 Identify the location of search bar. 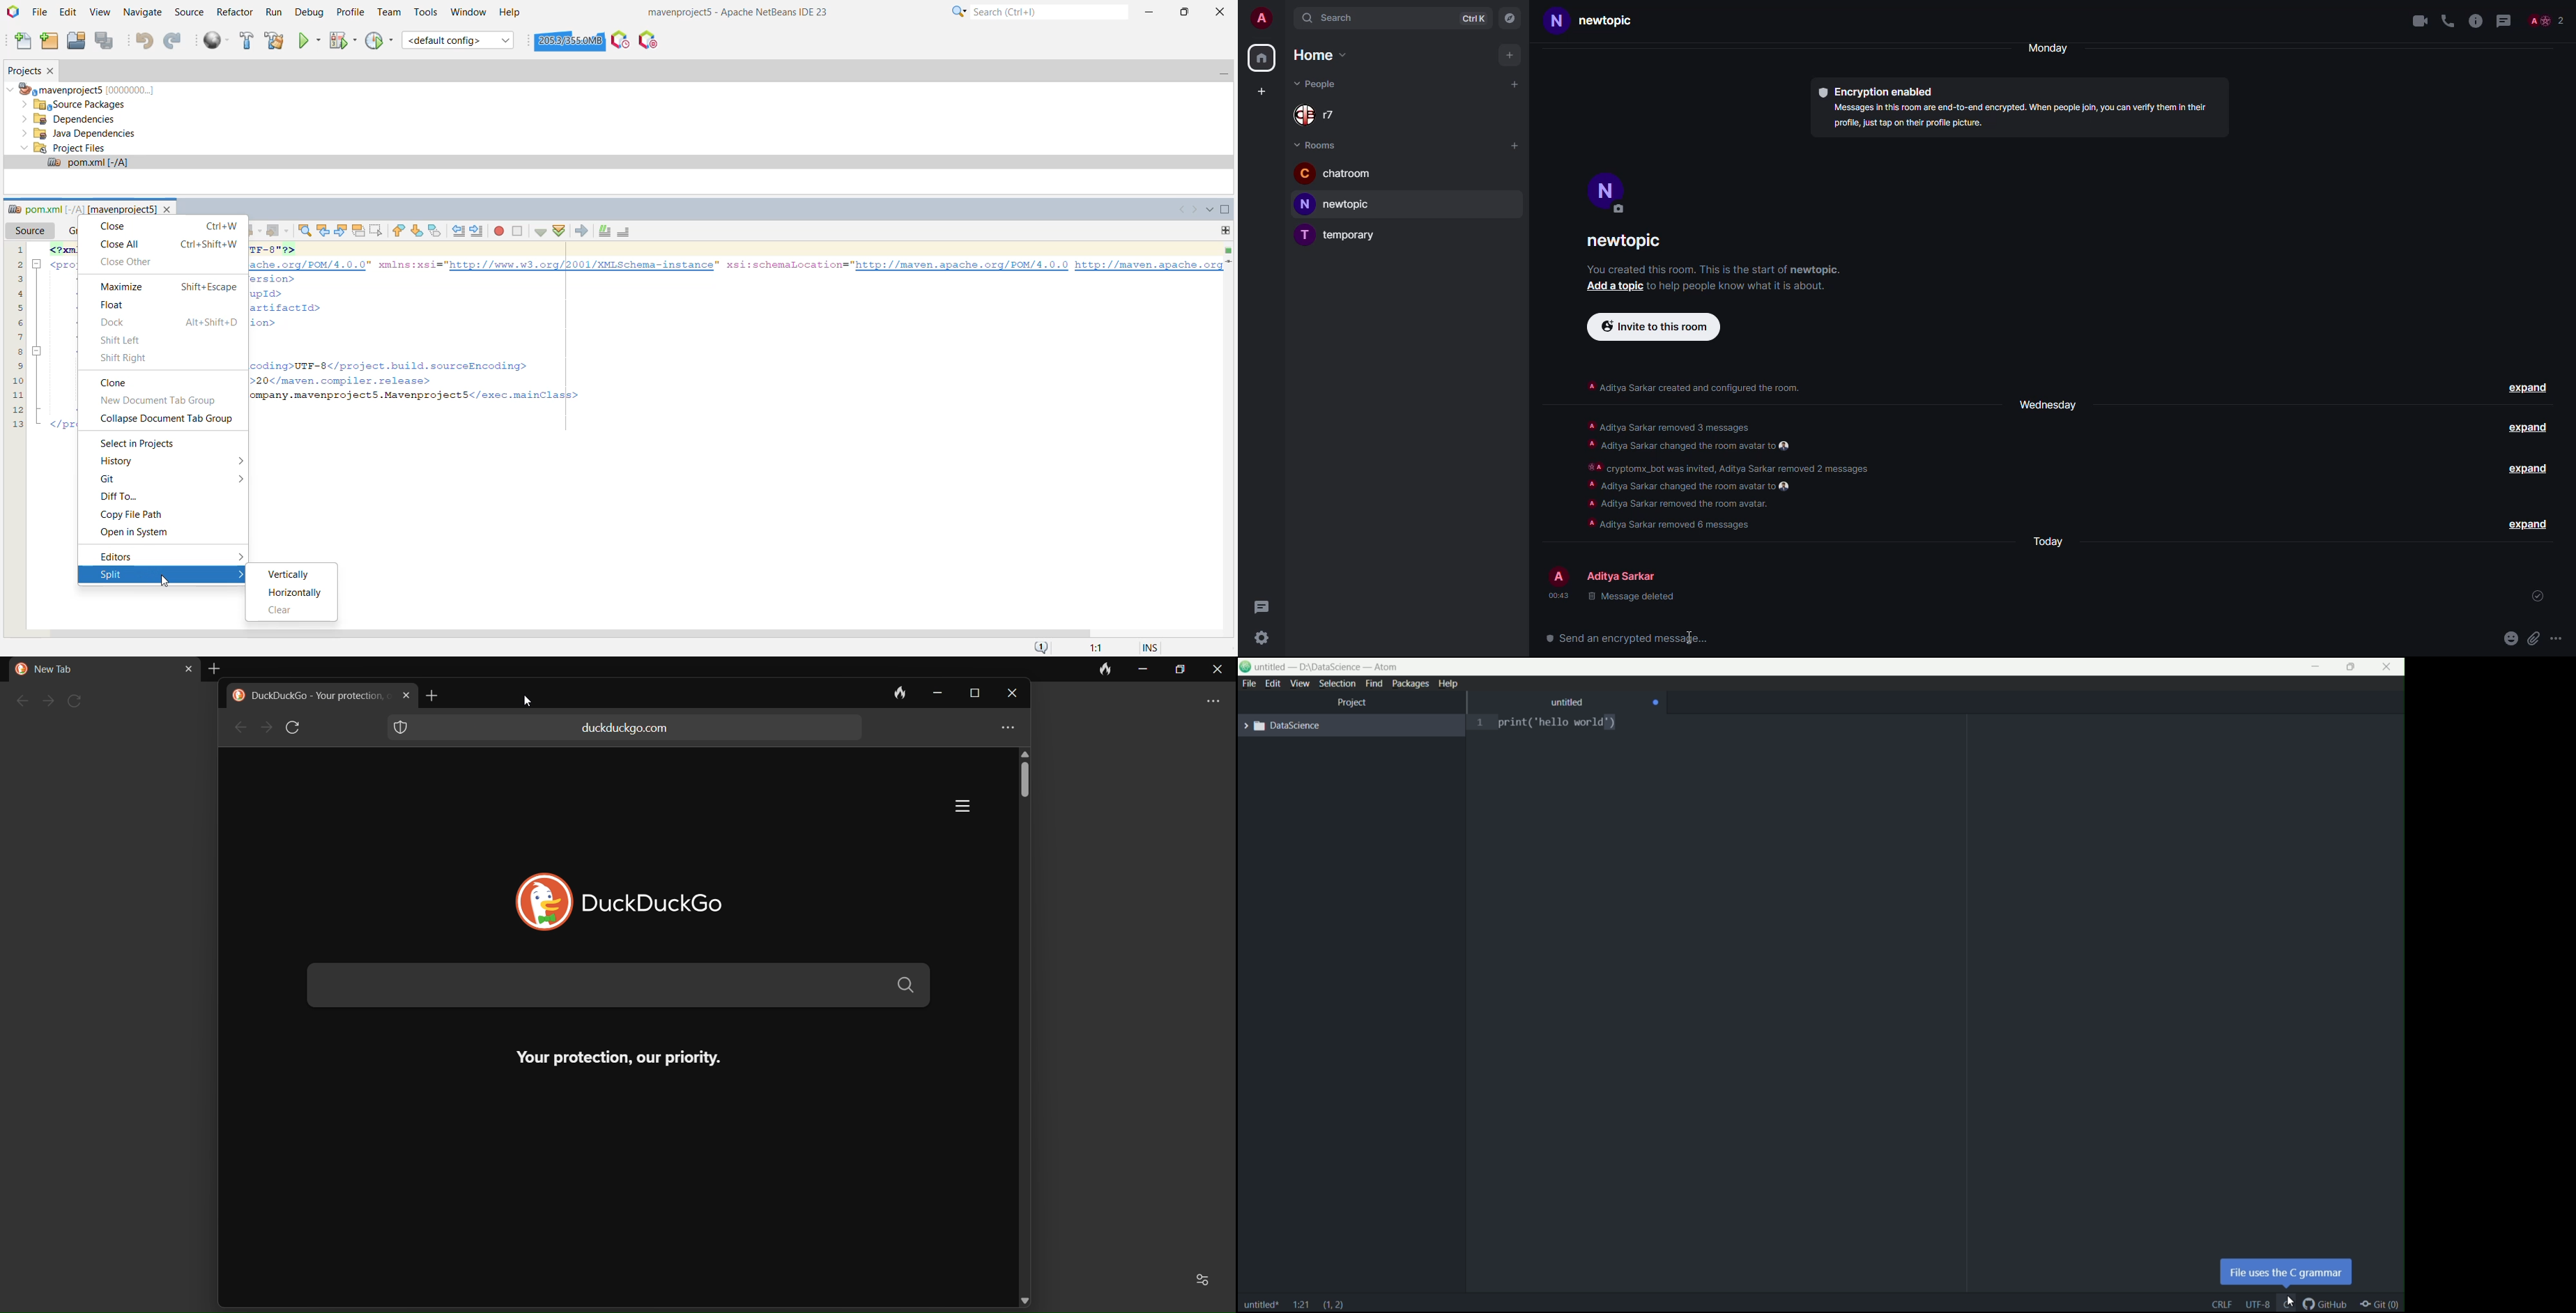
(617, 986).